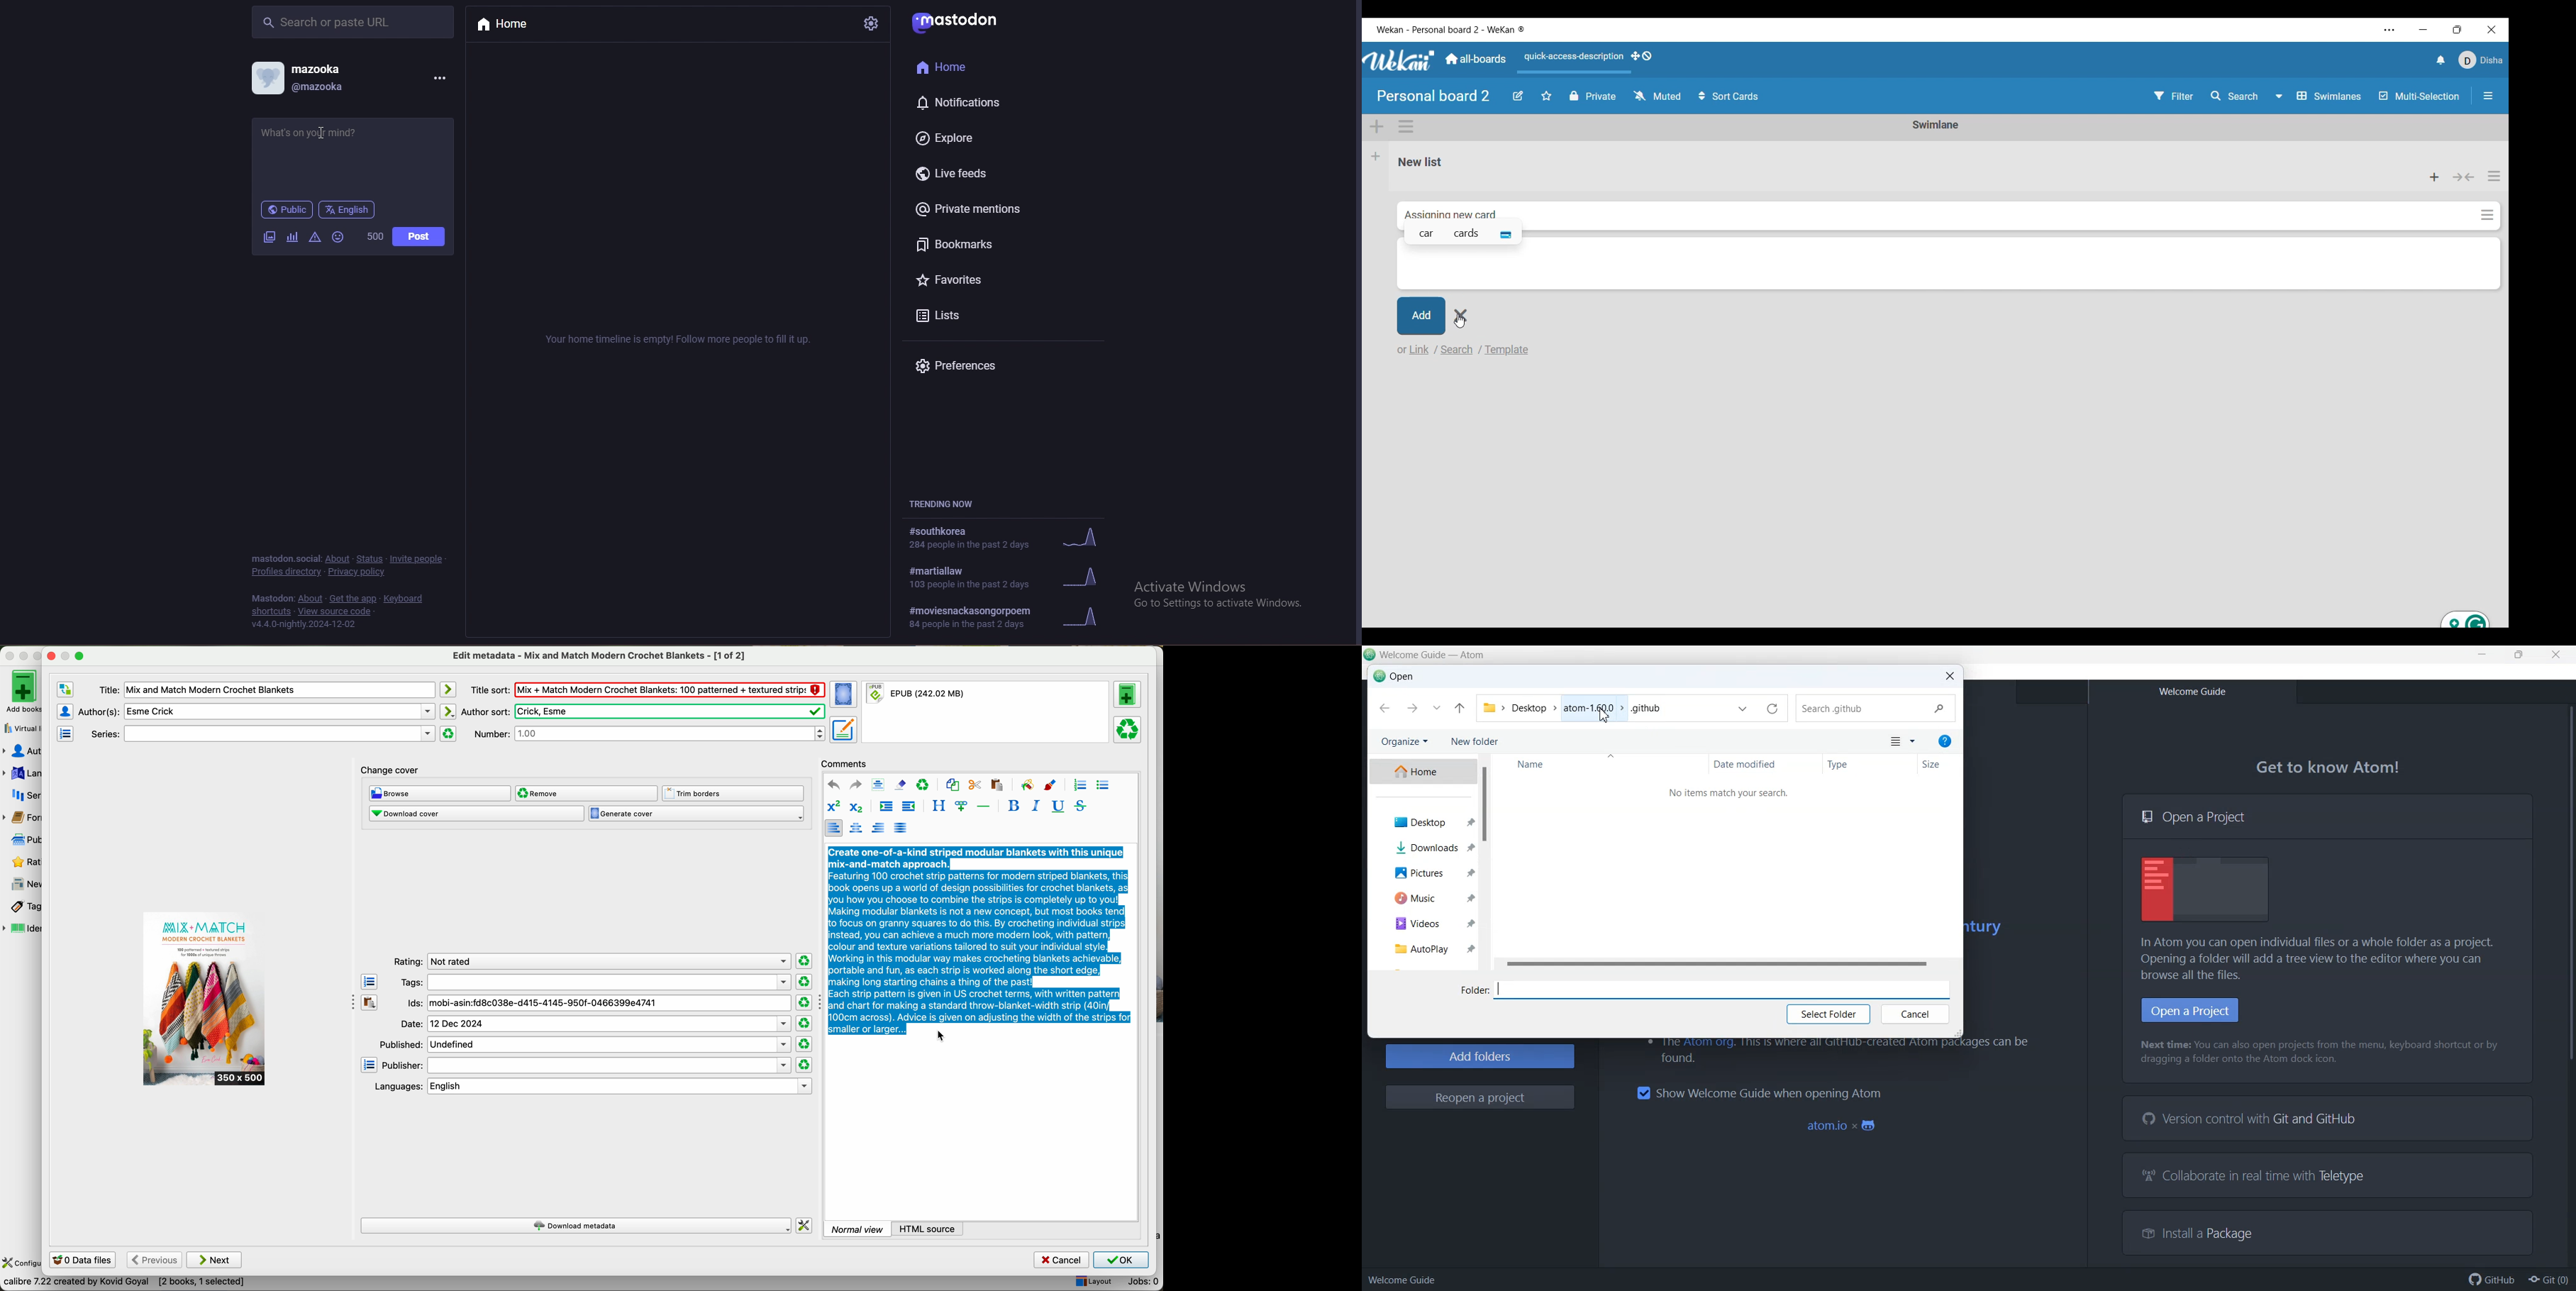  Describe the element at coordinates (22, 773) in the screenshot. I see `languages` at that location.